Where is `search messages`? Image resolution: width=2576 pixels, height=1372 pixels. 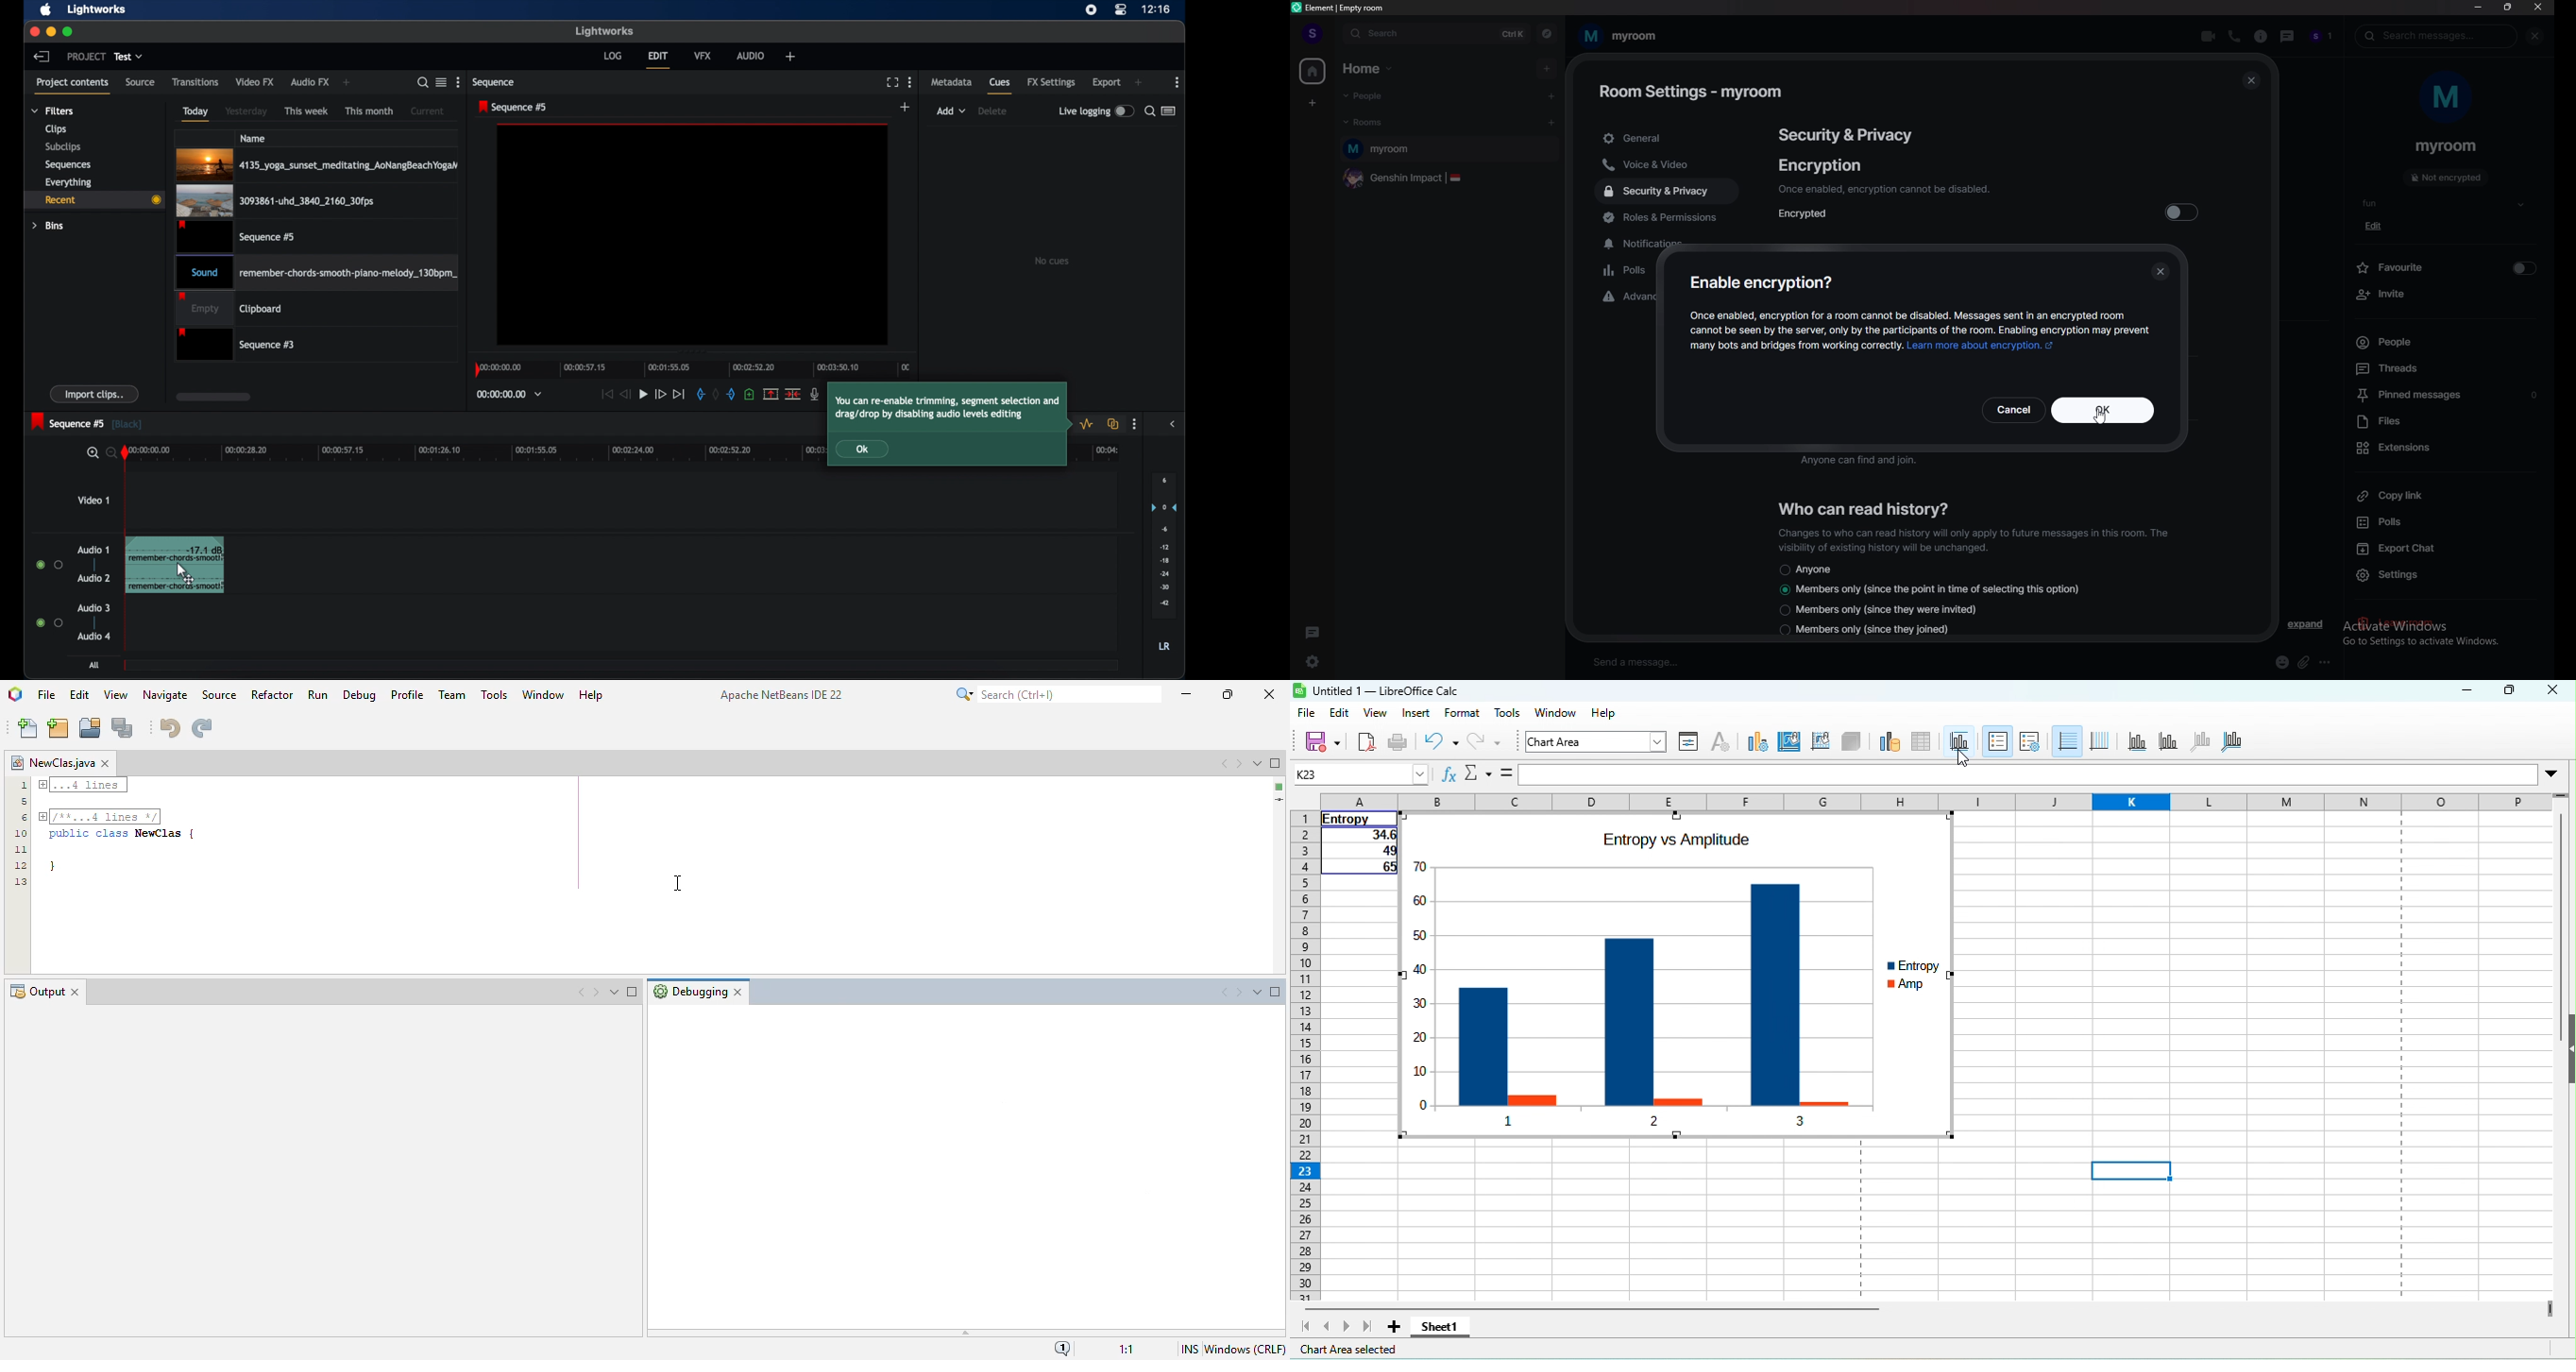 search messages is located at coordinates (2440, 35).